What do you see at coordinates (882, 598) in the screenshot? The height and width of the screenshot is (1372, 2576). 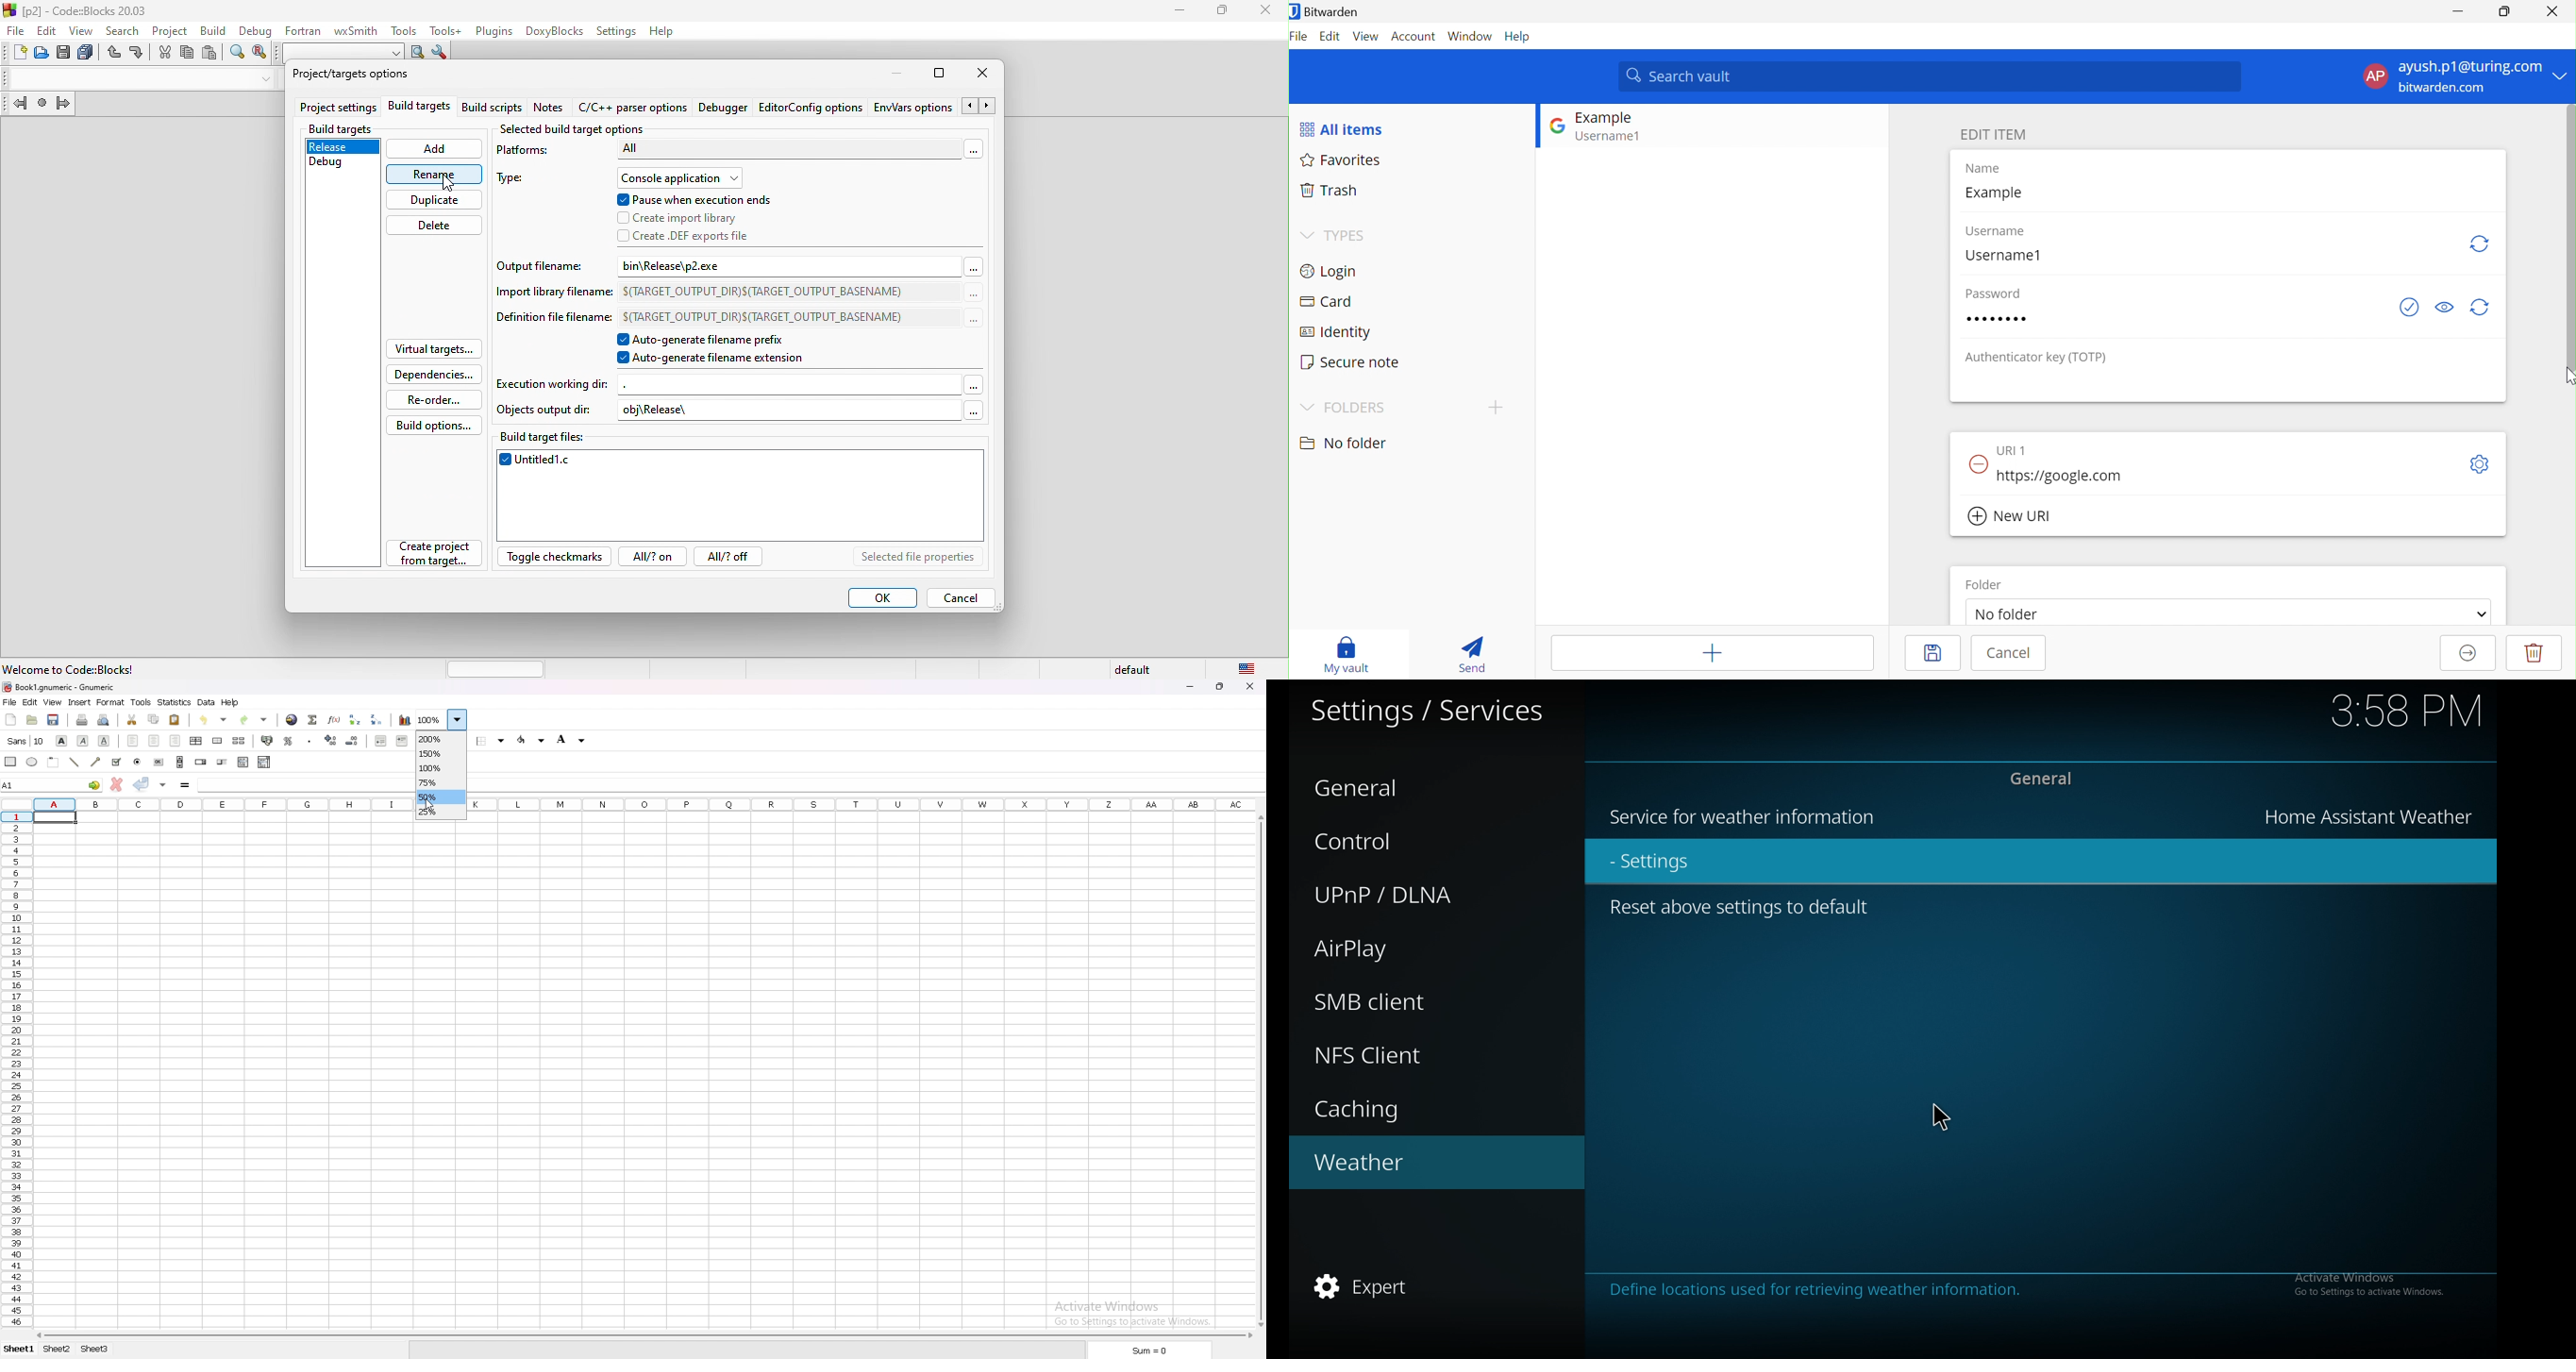 I see `ok` at bounding box center [882, 598].